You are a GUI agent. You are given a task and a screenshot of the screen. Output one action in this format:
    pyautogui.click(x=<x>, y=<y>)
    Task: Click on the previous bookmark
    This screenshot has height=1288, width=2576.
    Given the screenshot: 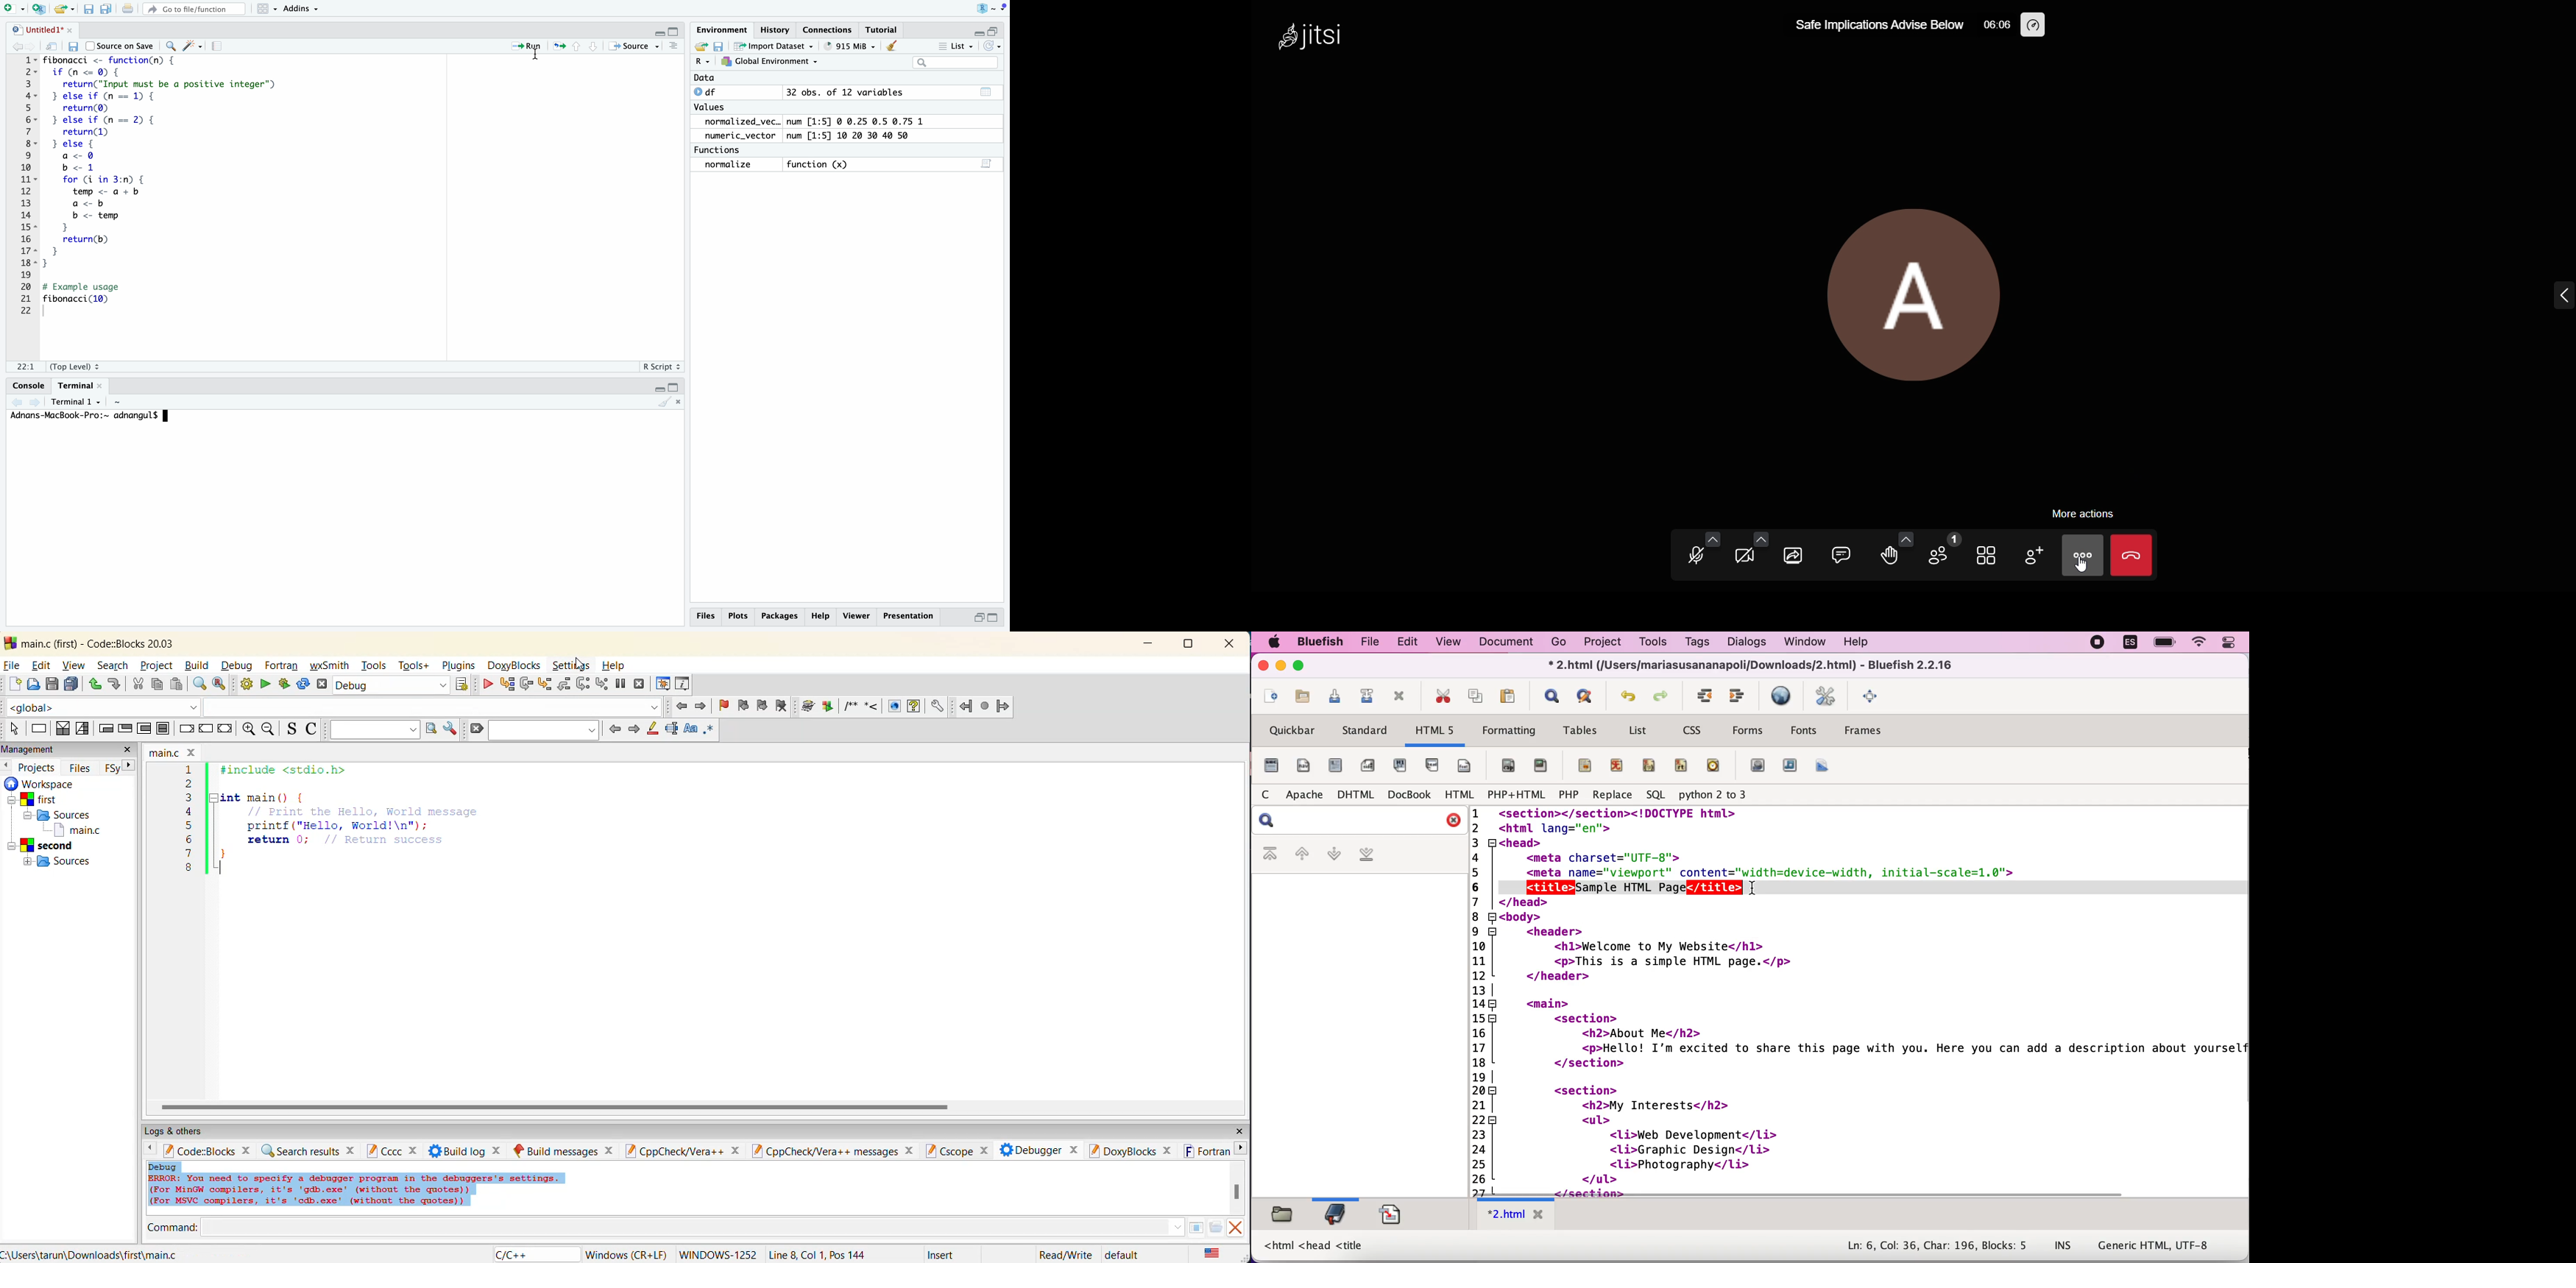 What is the action you would take?
    pyautogui.click(x=1302, y=854)
    